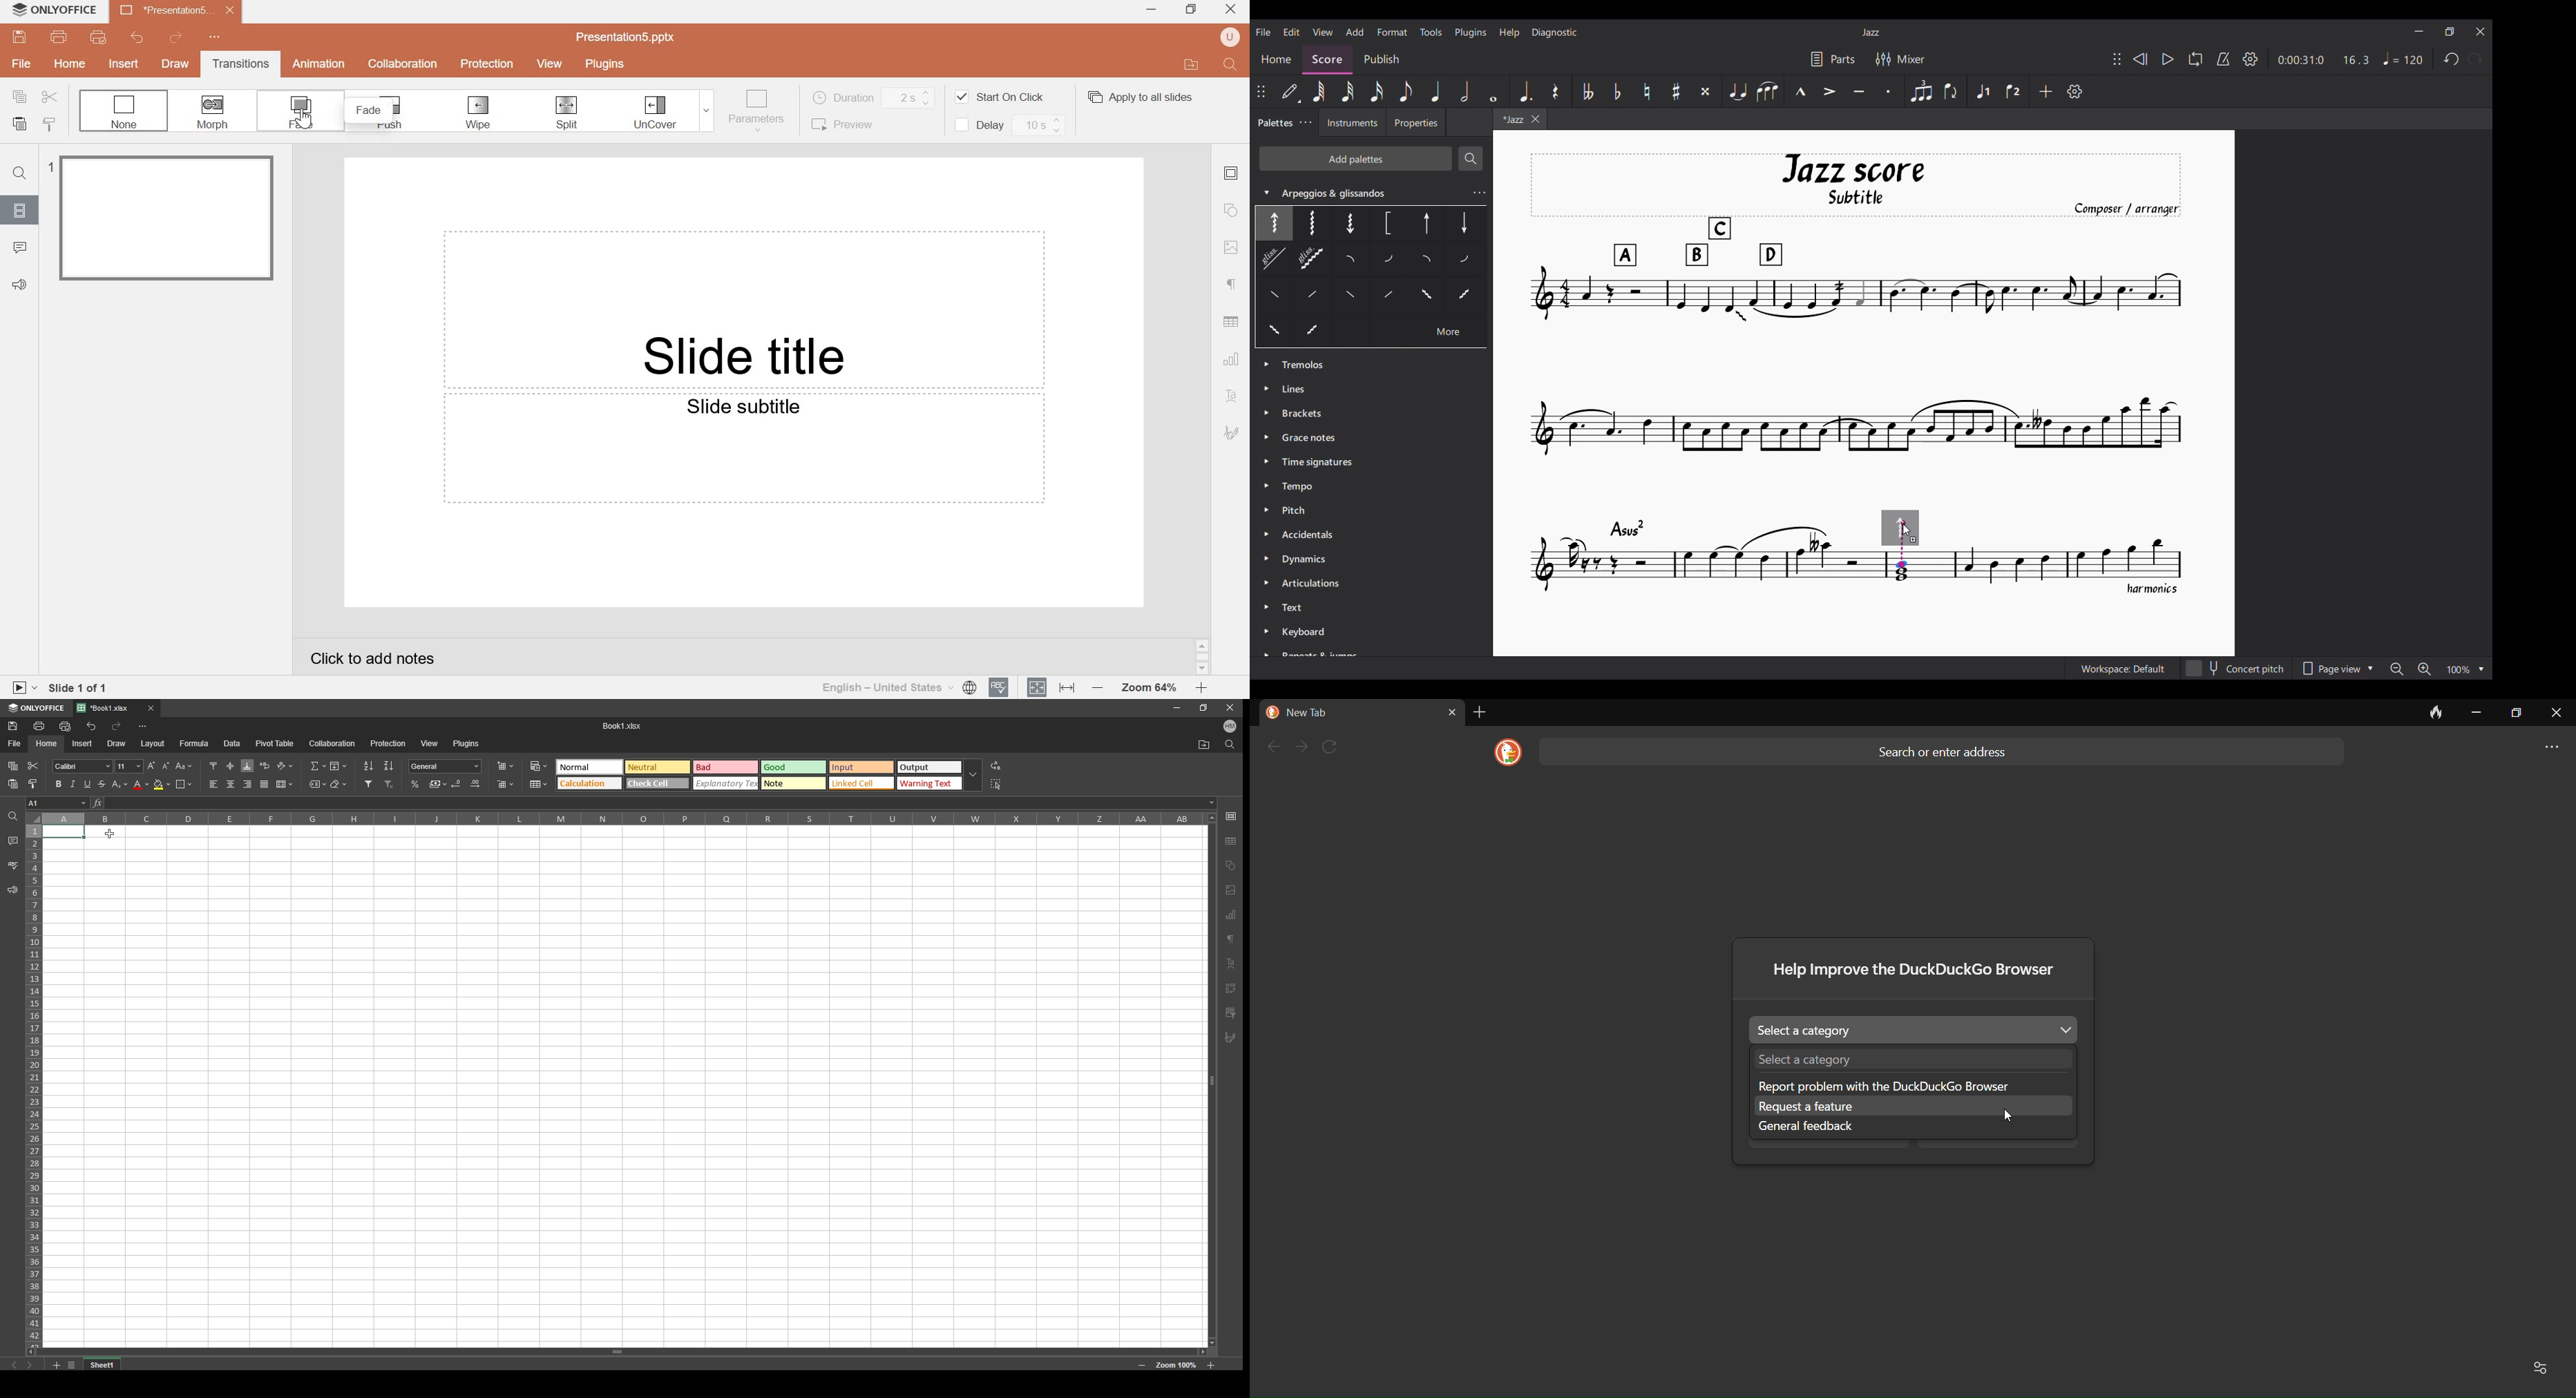 The width and height of the screenshot is (2576, 1400). What do you see at coordinates (1834, 59) in the screenshot?
I see `Parts settings` at bounding box center [1834, 59].